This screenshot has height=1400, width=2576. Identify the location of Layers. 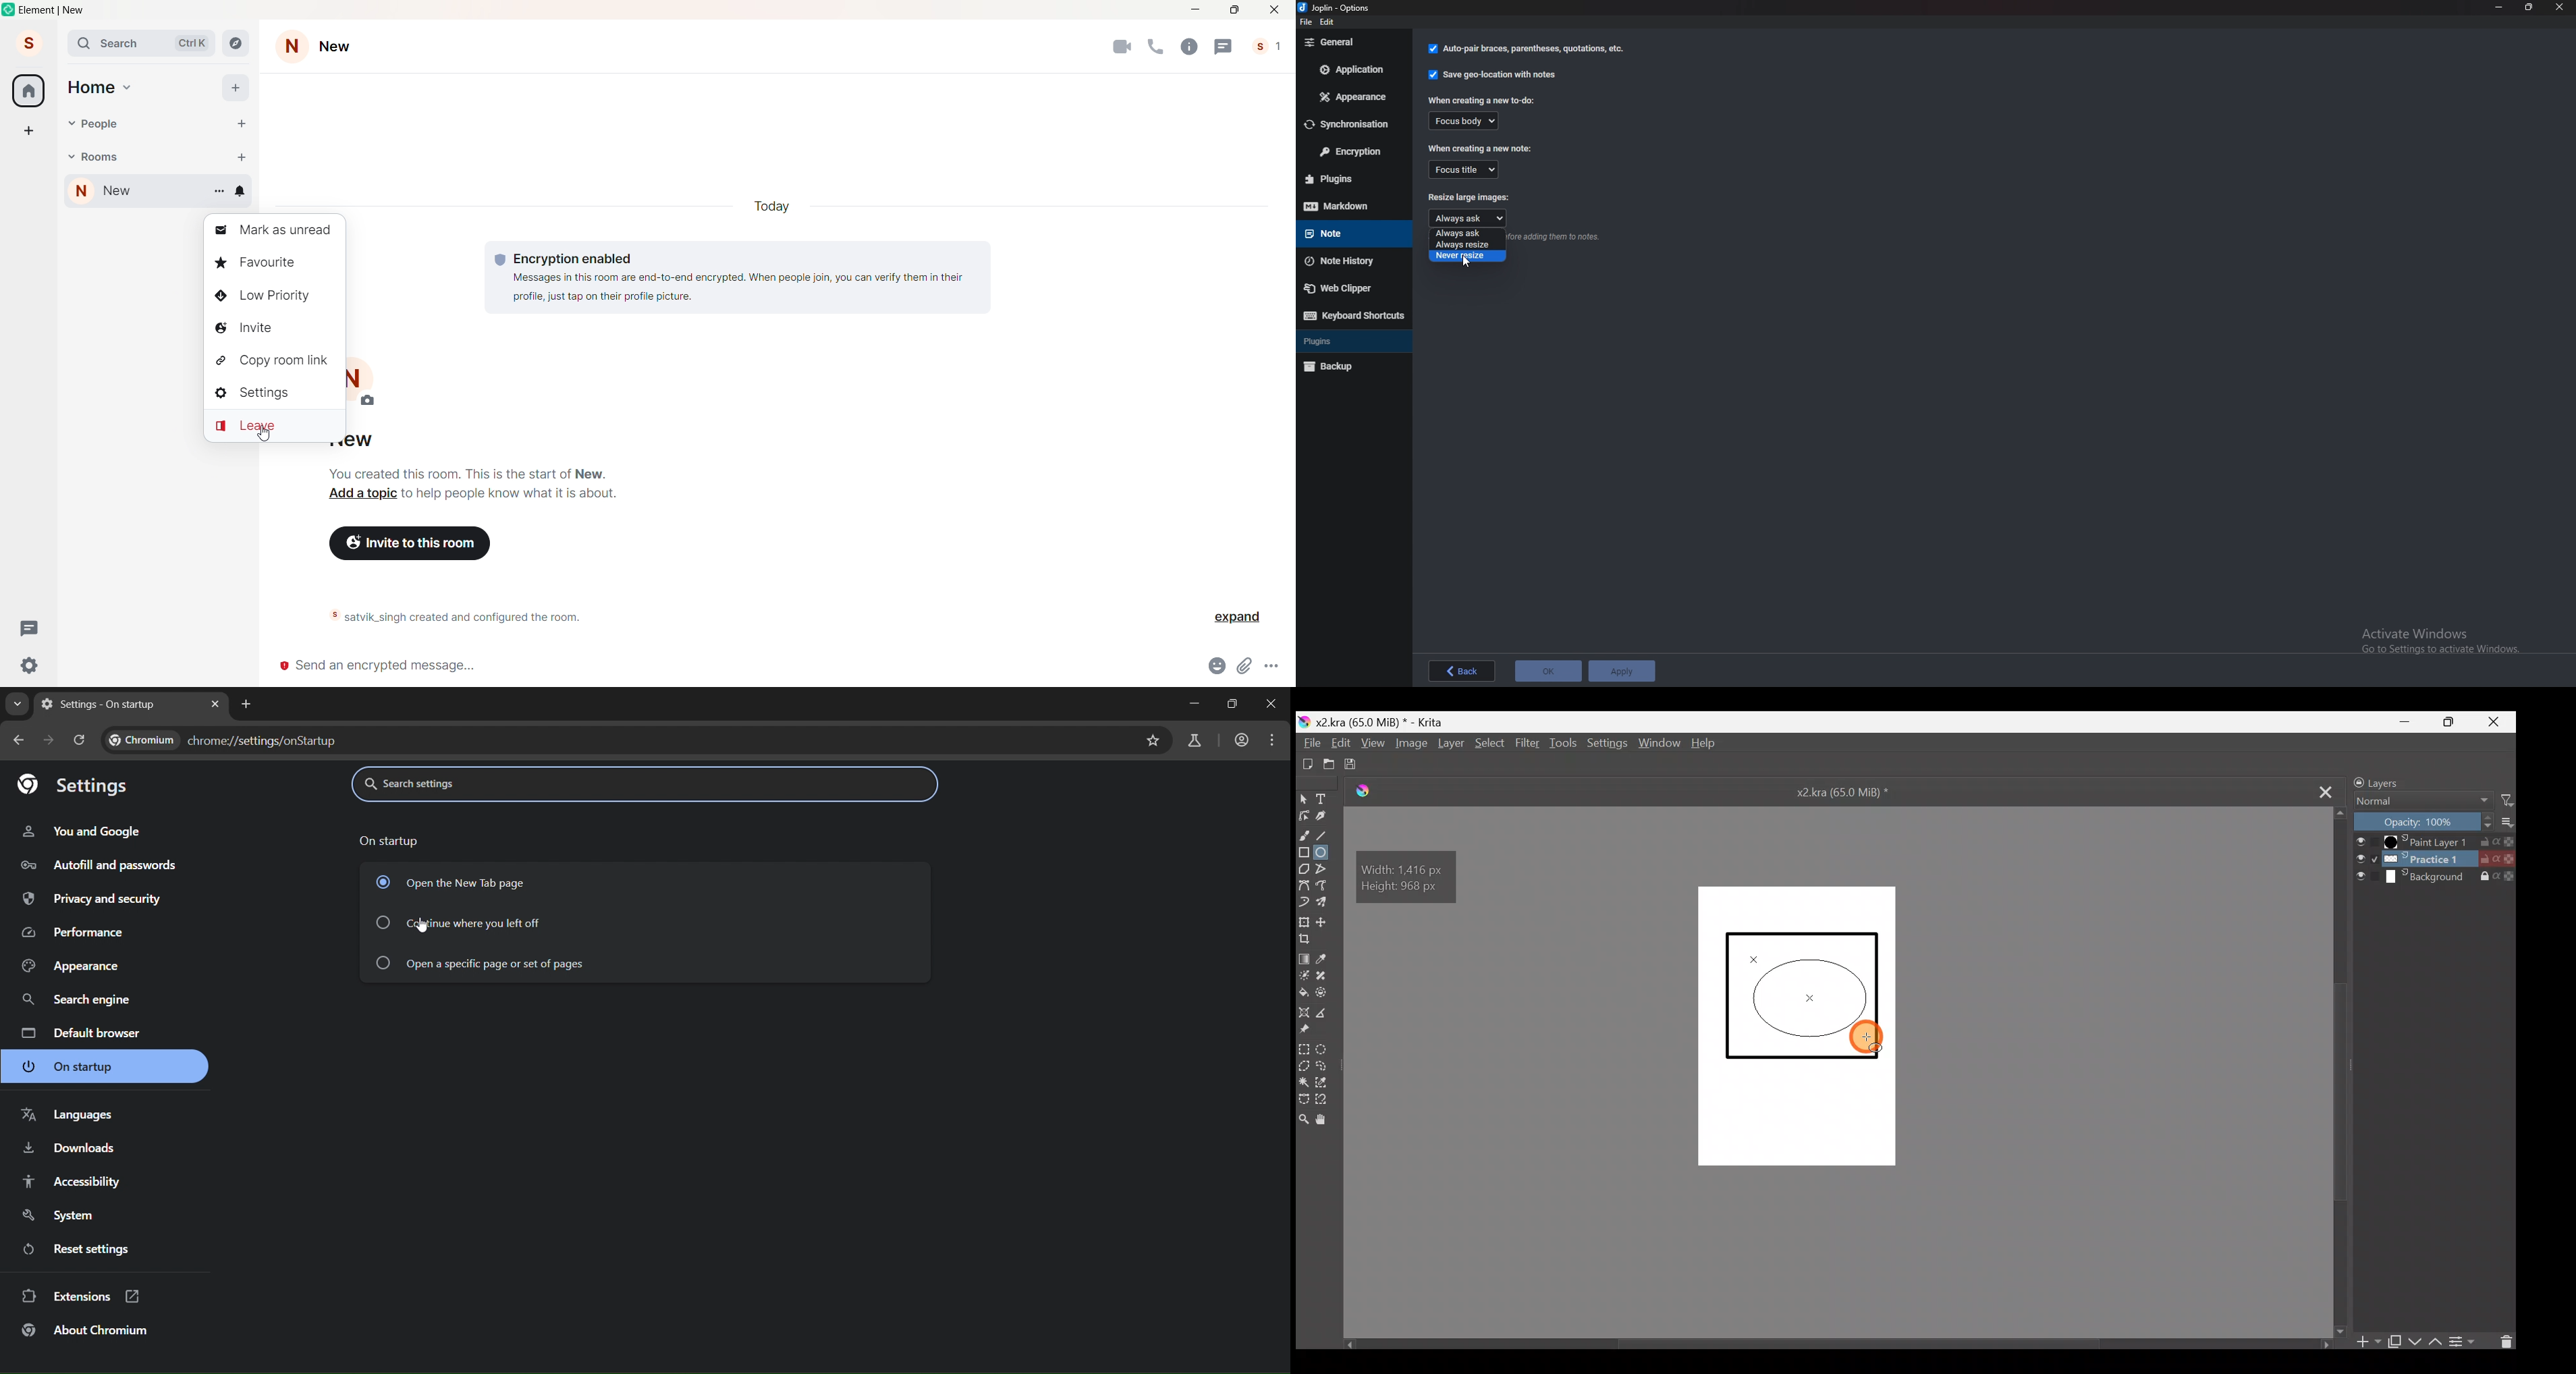
(2390, 782).